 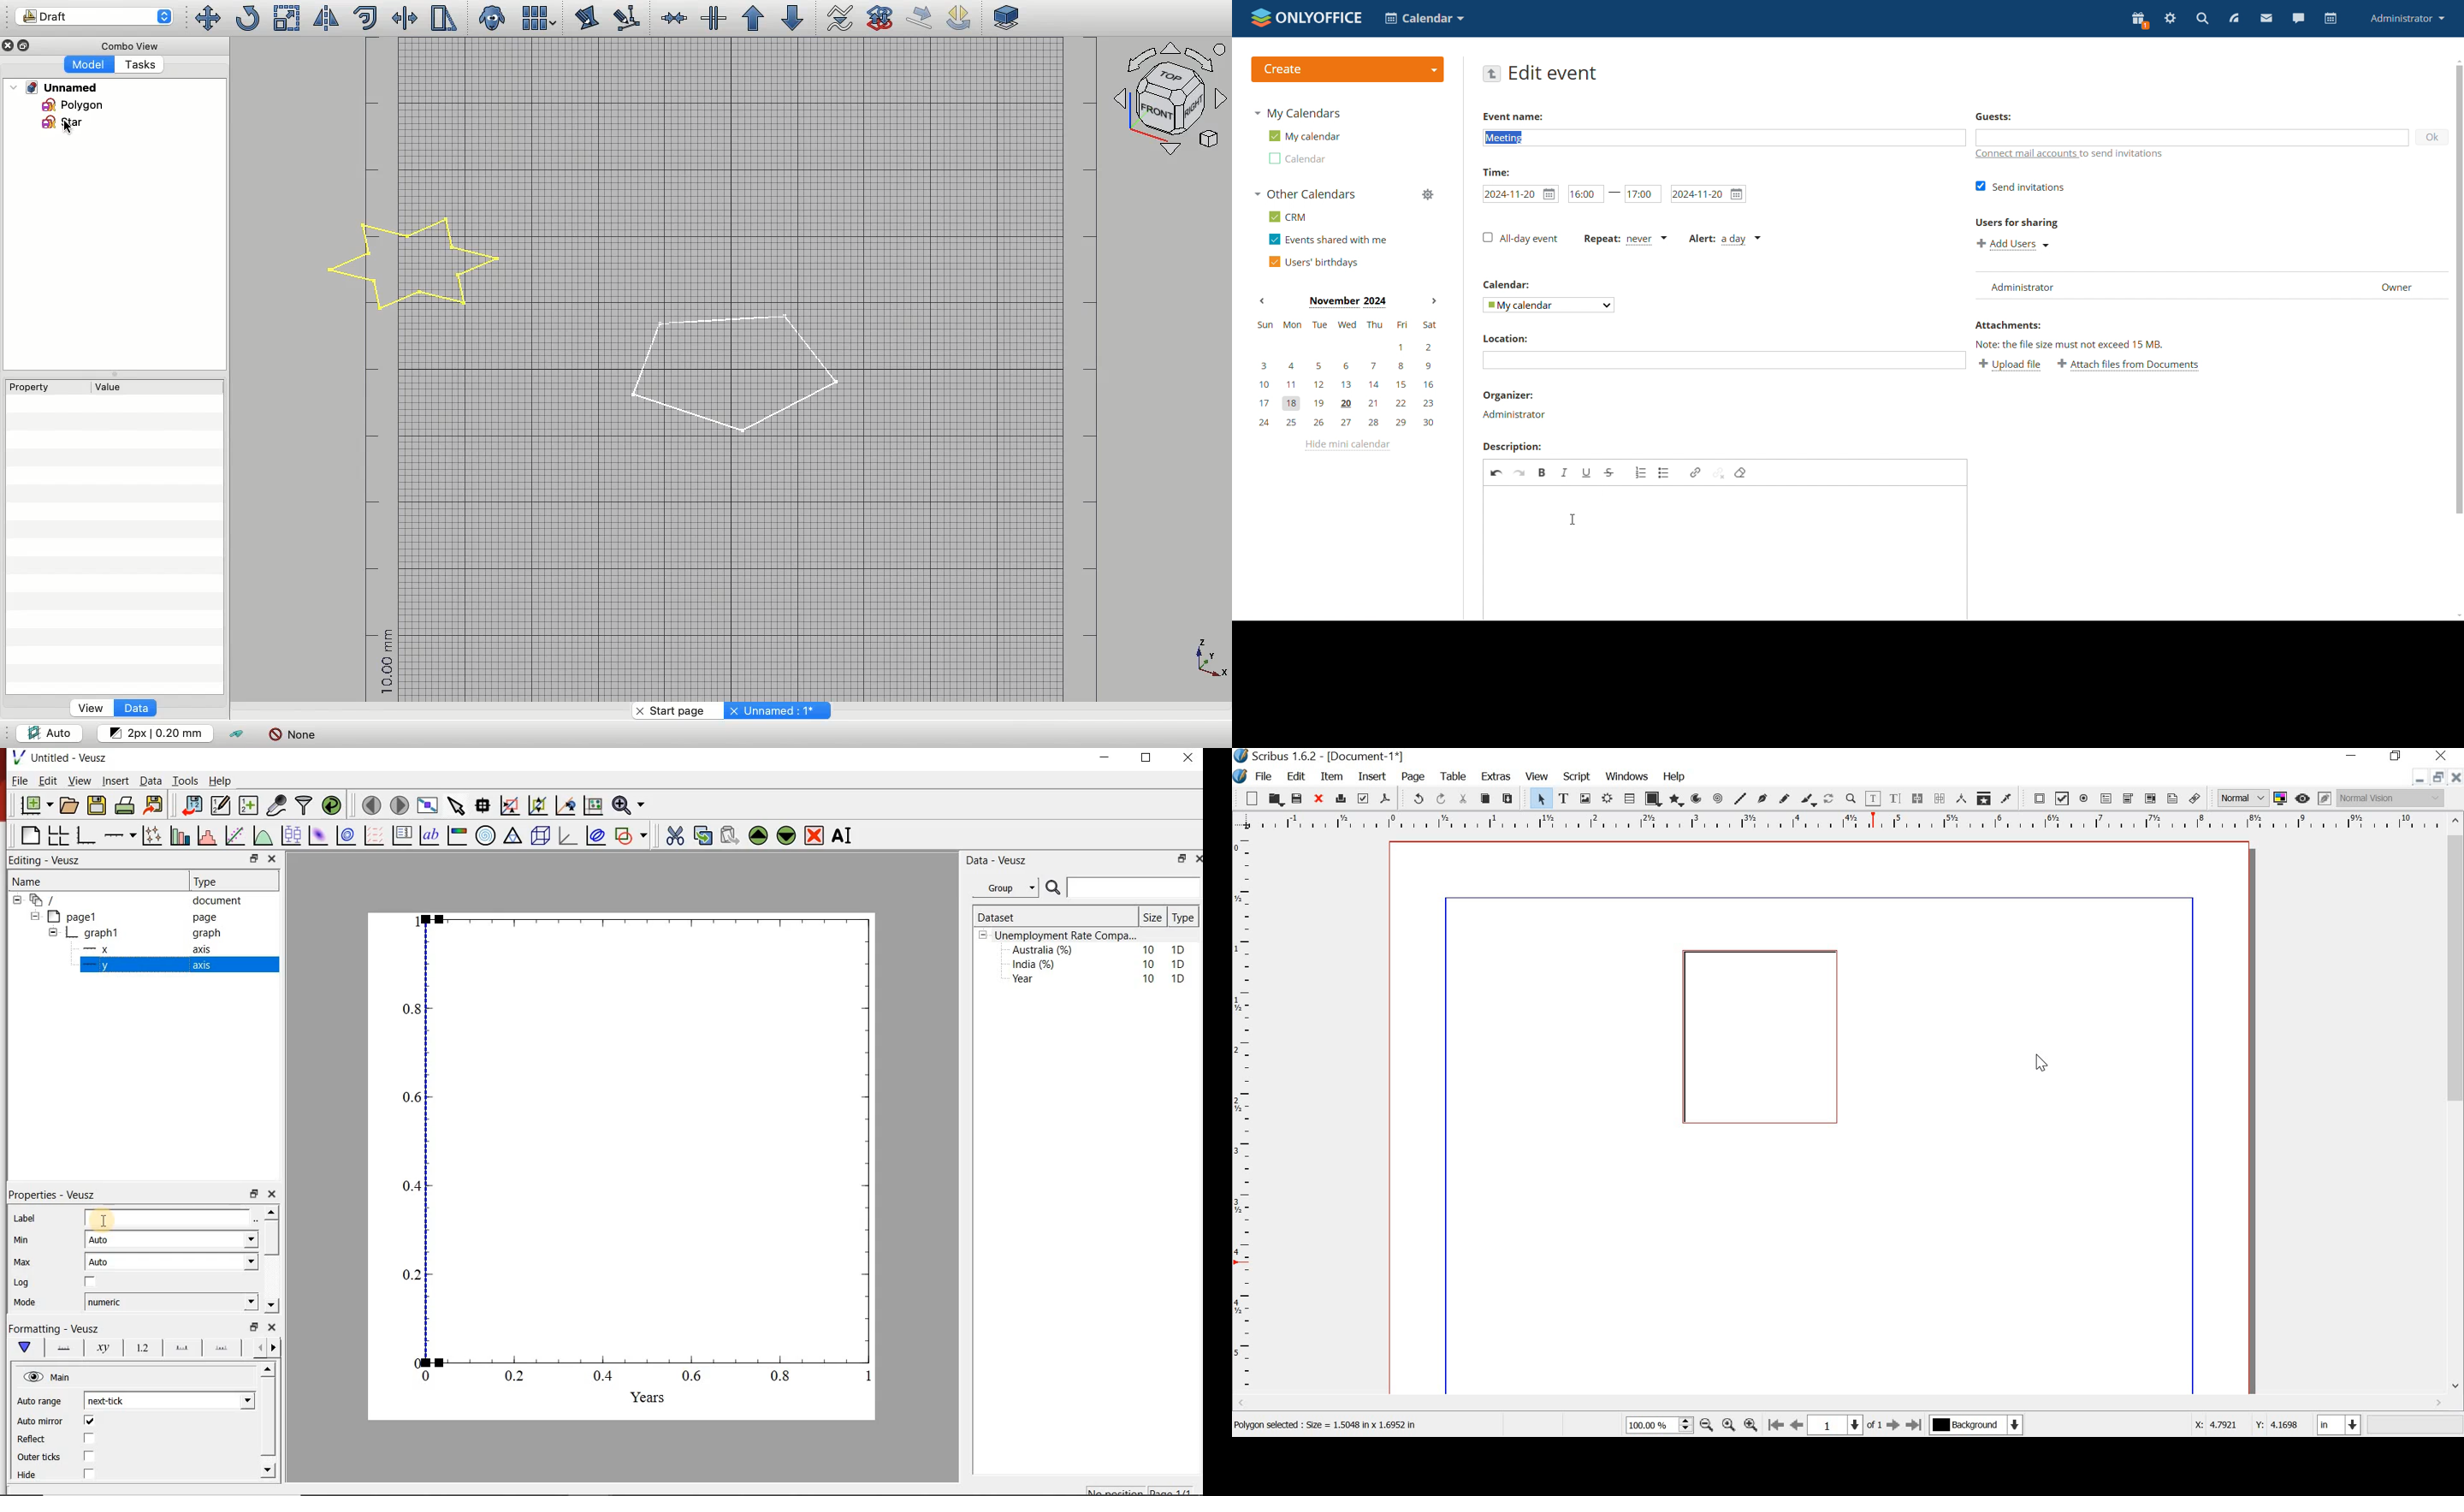 What do you see at coordinates (27, 1284) in the screenshot?
I see `Log` at bounding box center [27, 1284].